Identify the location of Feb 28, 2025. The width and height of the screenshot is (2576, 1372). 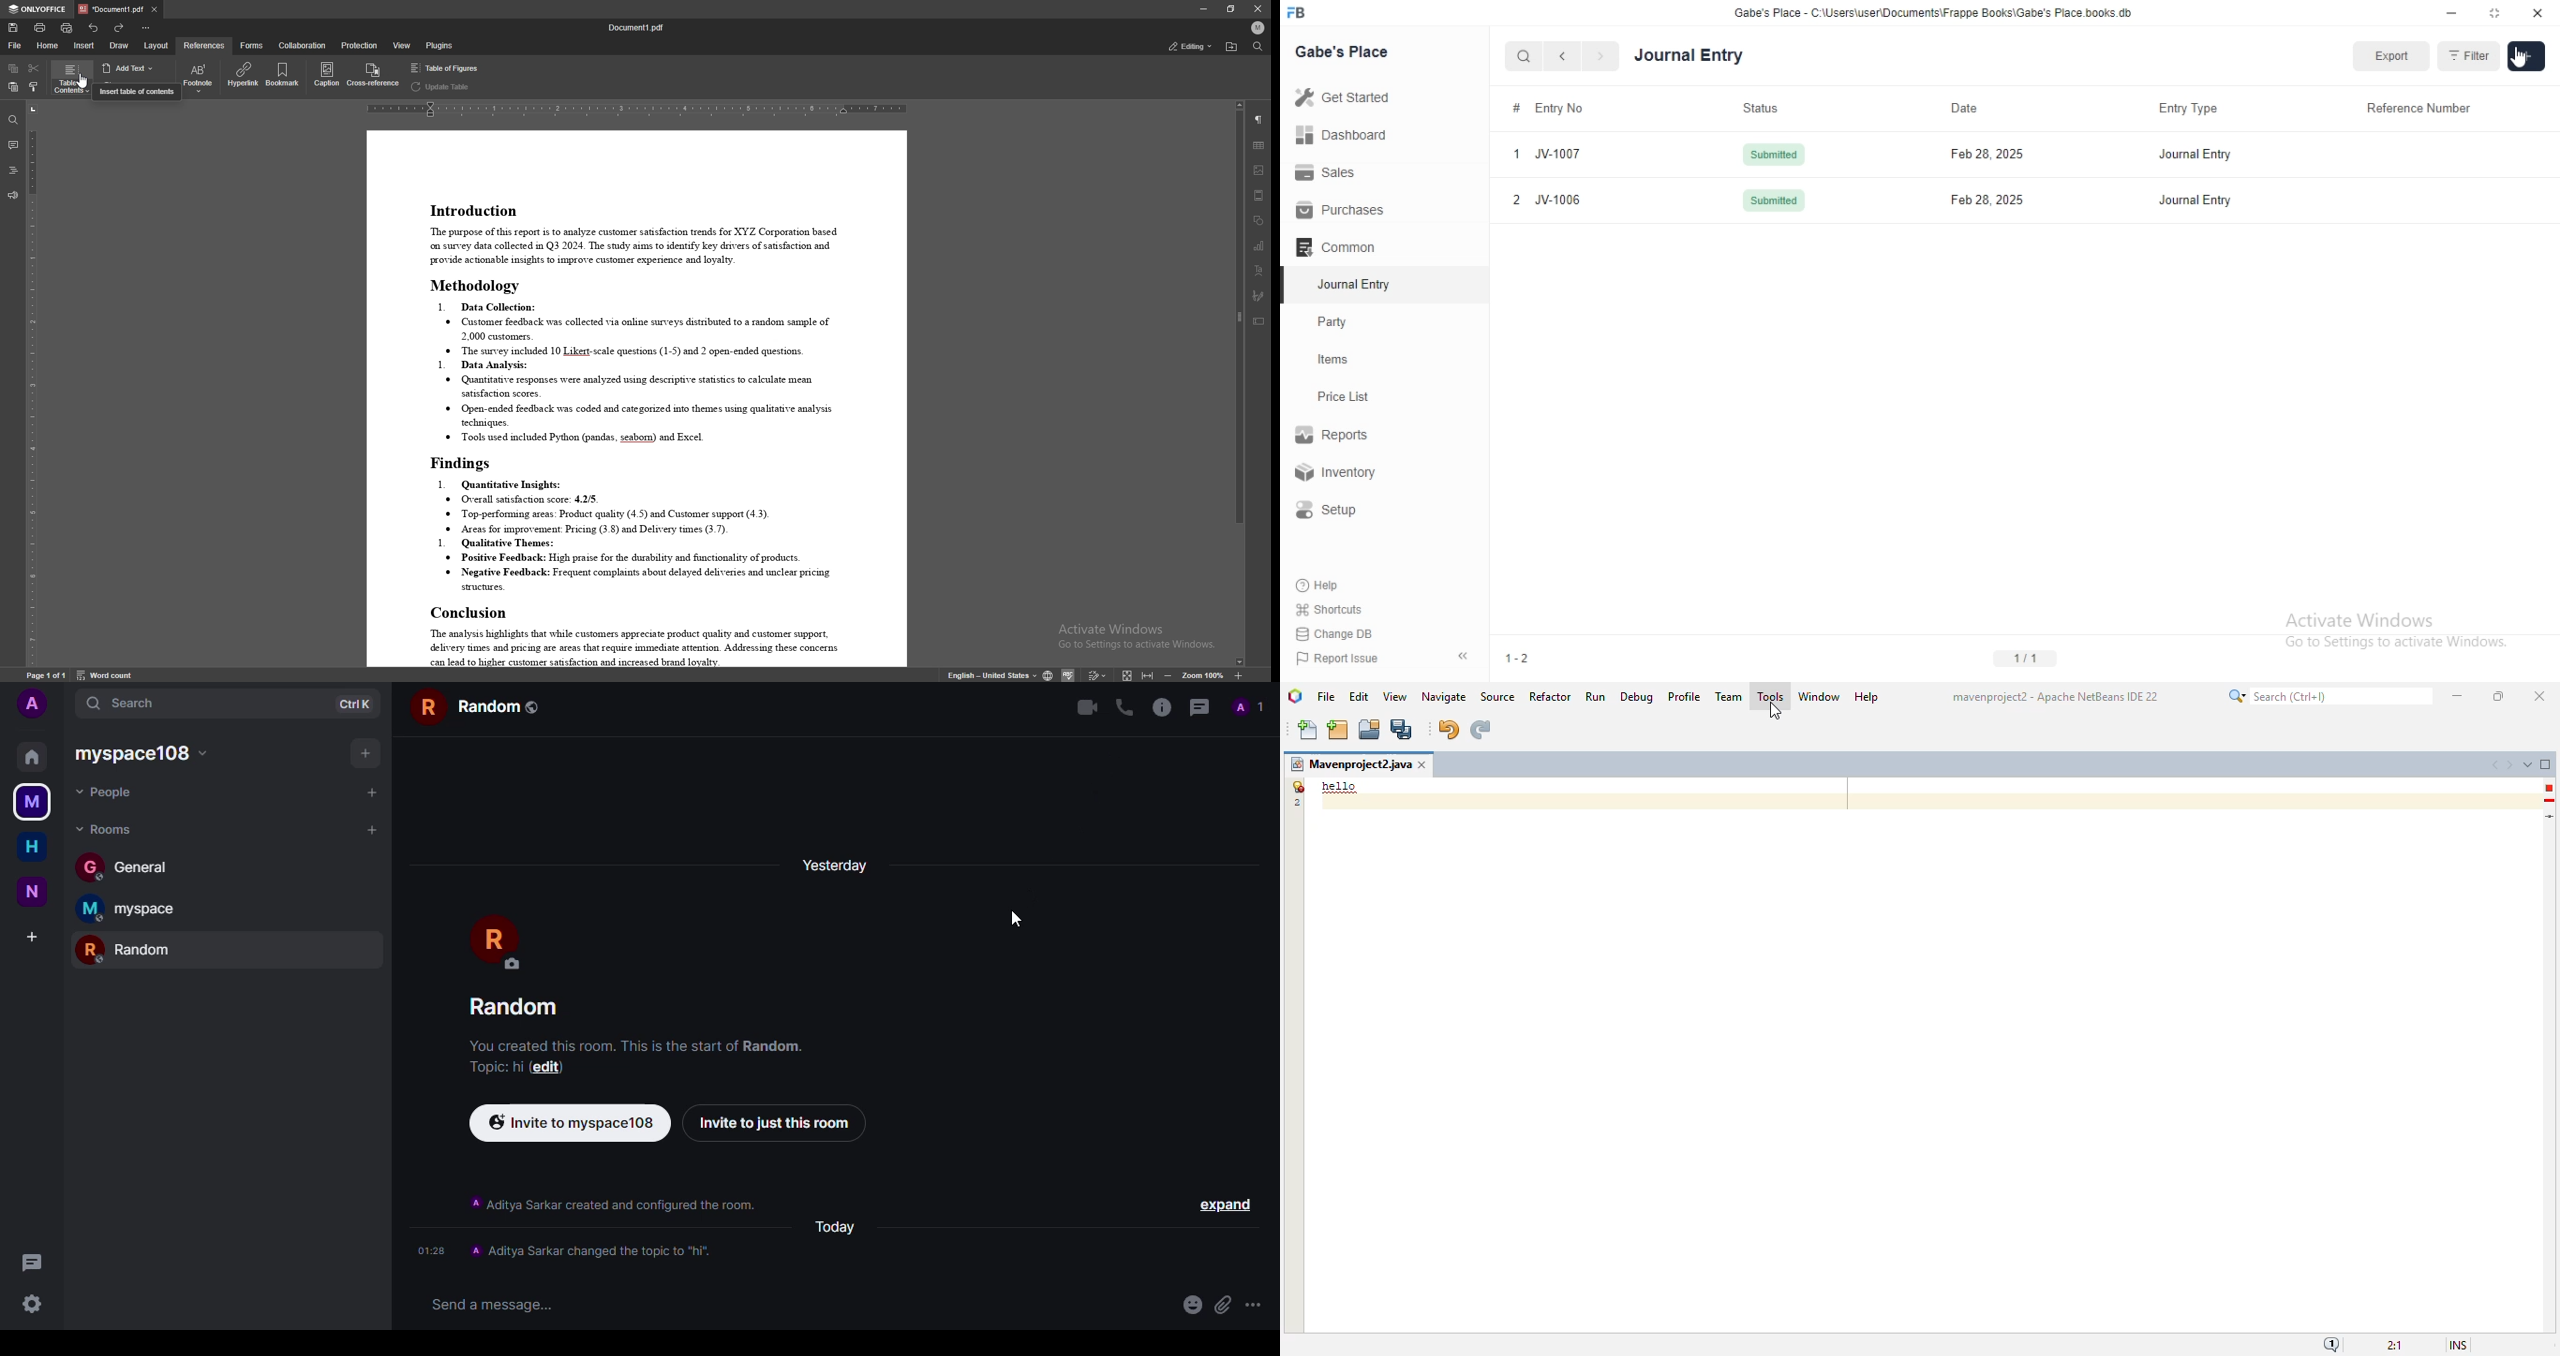
(1984, 154).